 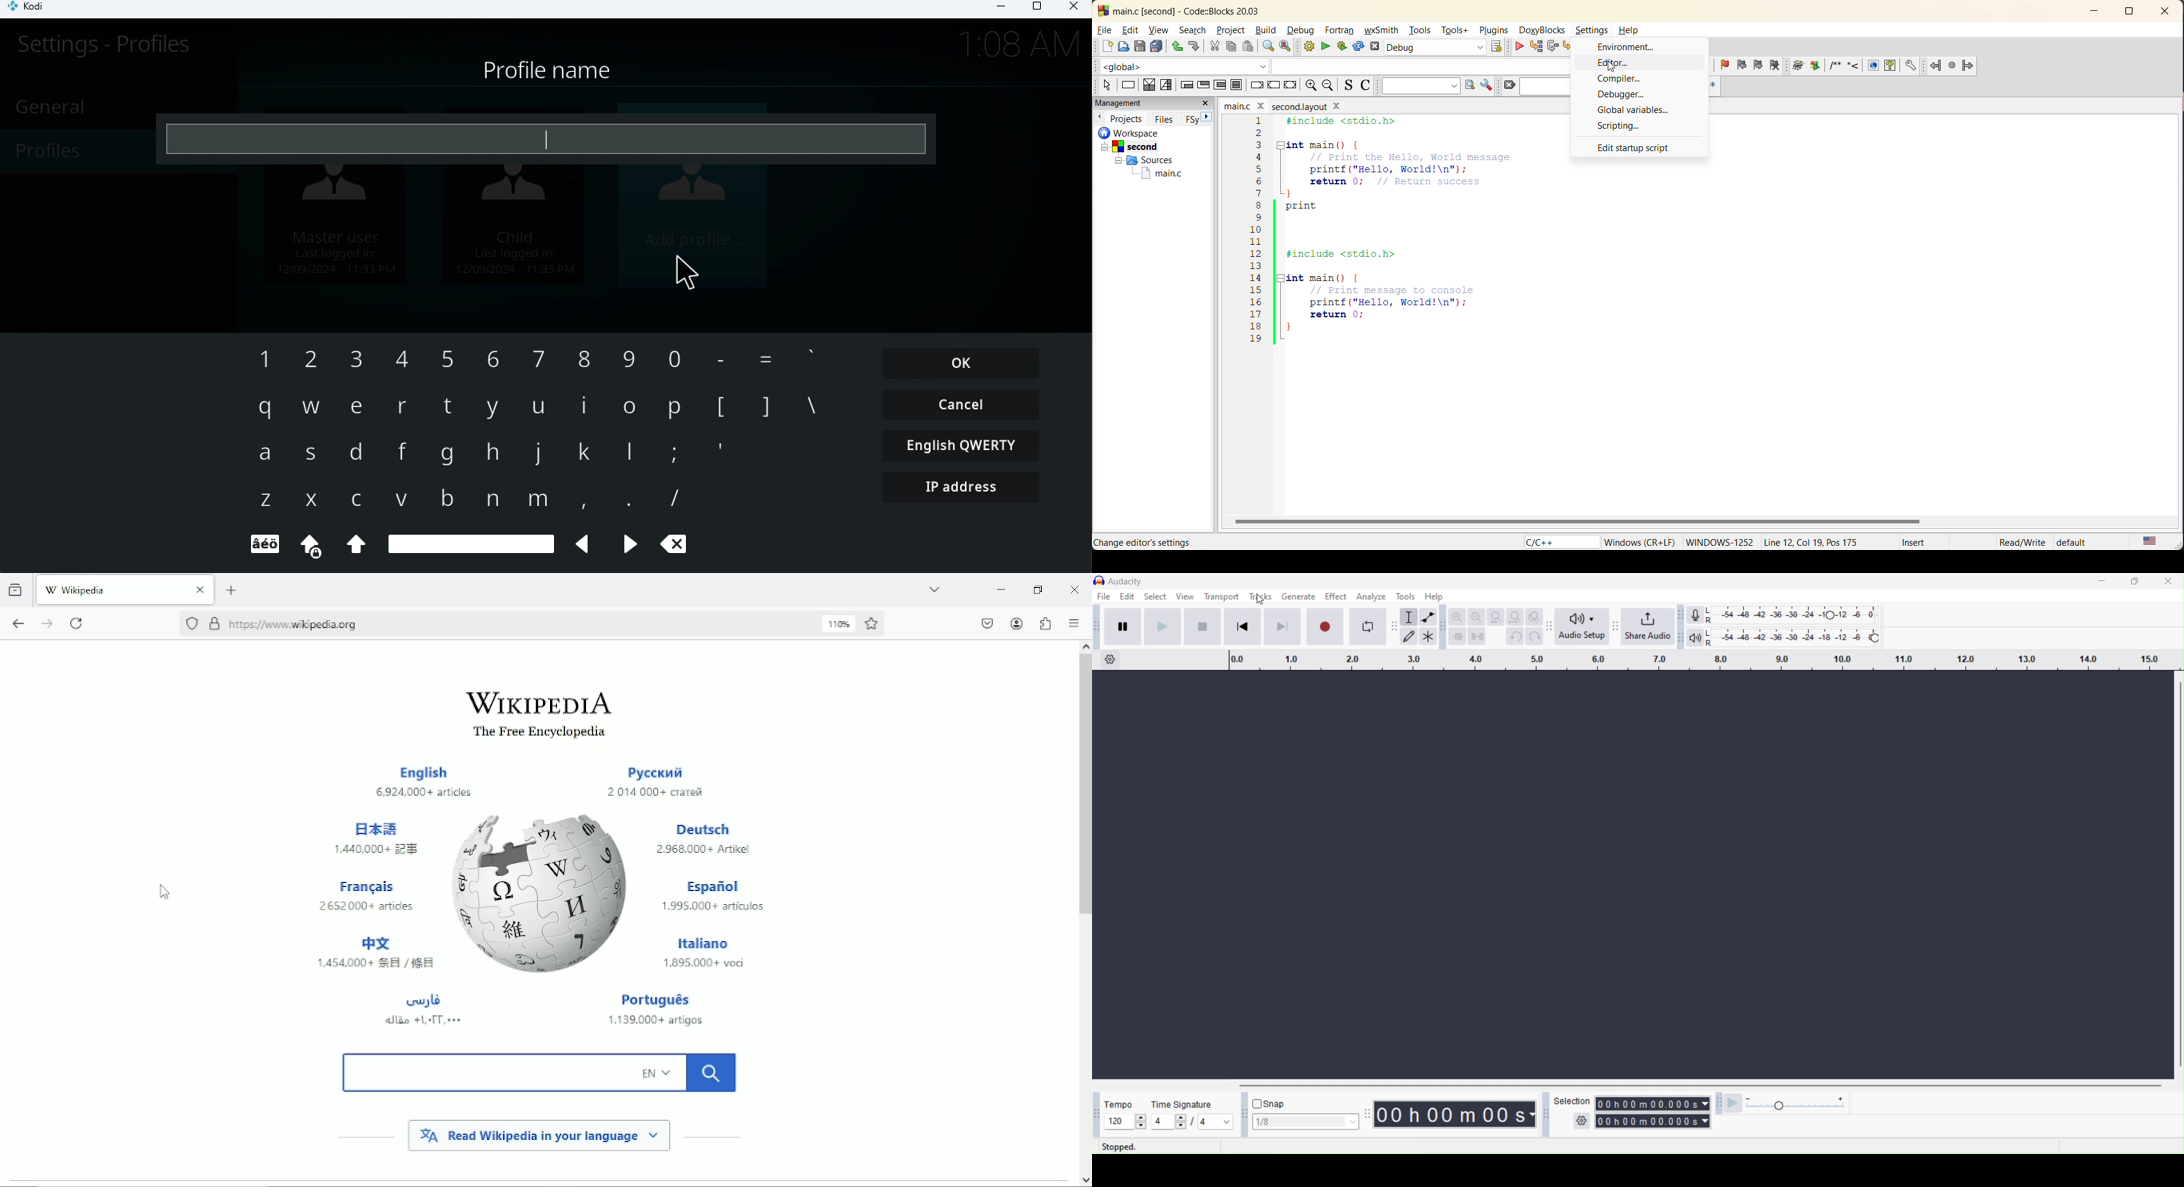 What do you see at coordinates (1722, 65) in the screenshot?
I see `toggle bookmark` at bounding box center [1722, 65].